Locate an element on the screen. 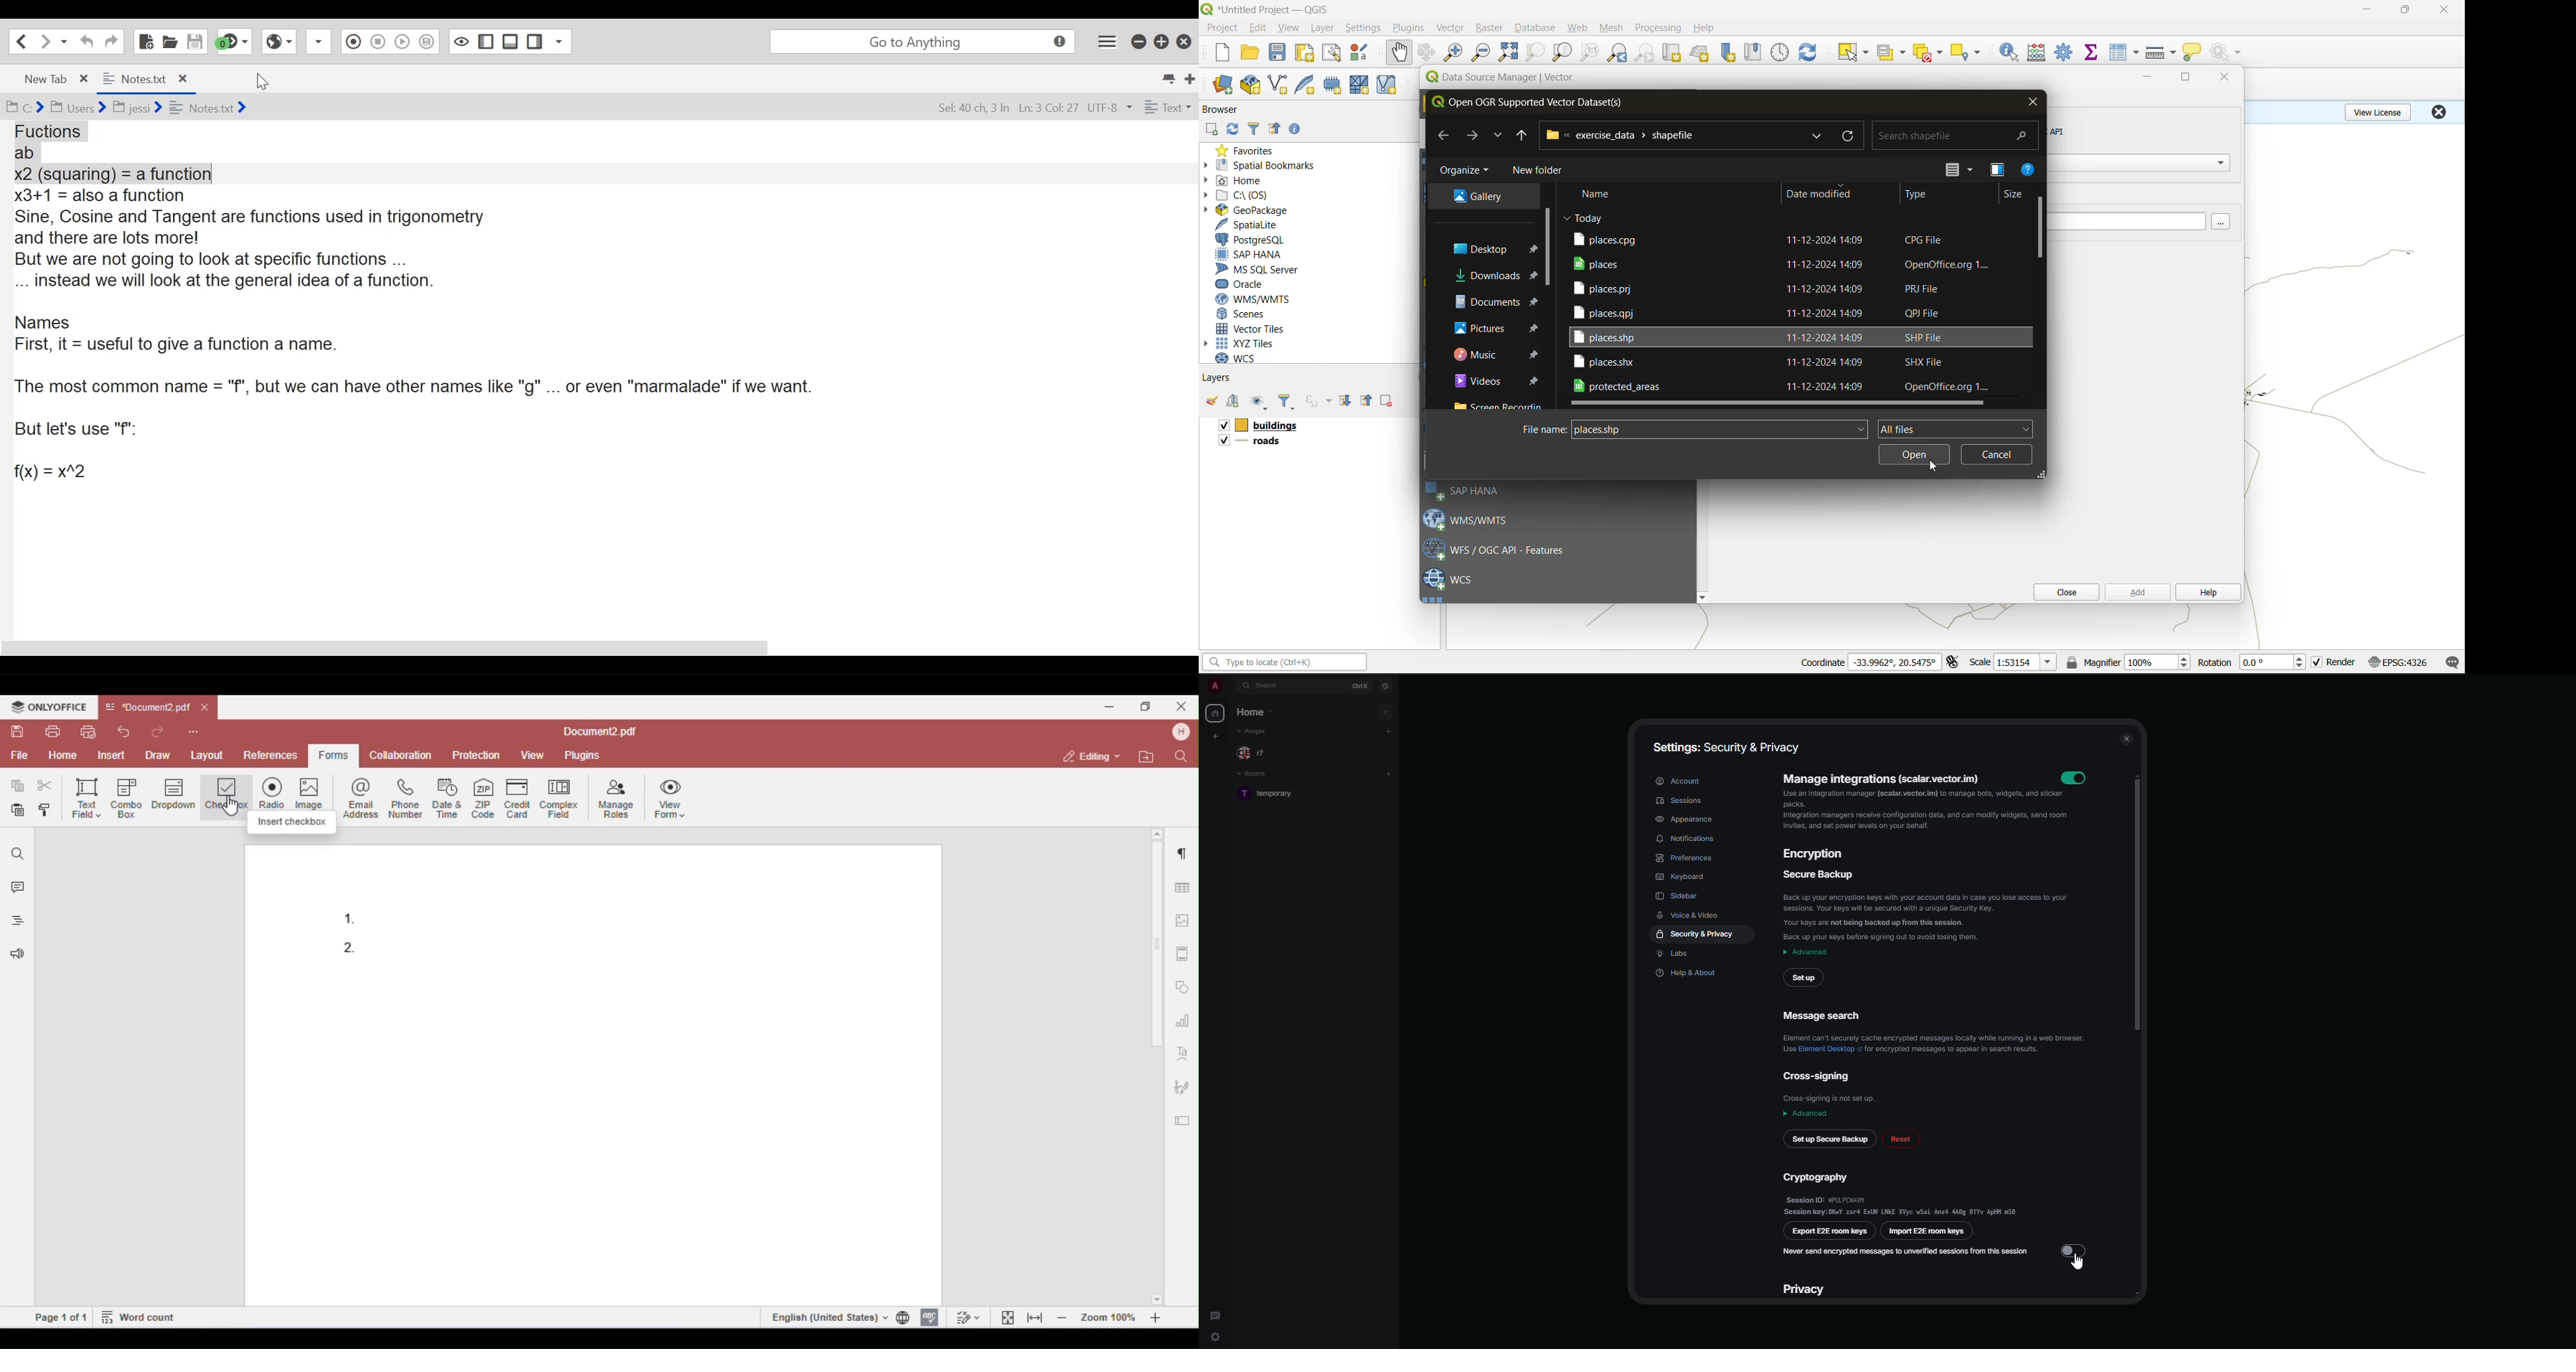 This screenshot has height=1372, width=2576. folder explorer is located at coordinates (1497, 302).